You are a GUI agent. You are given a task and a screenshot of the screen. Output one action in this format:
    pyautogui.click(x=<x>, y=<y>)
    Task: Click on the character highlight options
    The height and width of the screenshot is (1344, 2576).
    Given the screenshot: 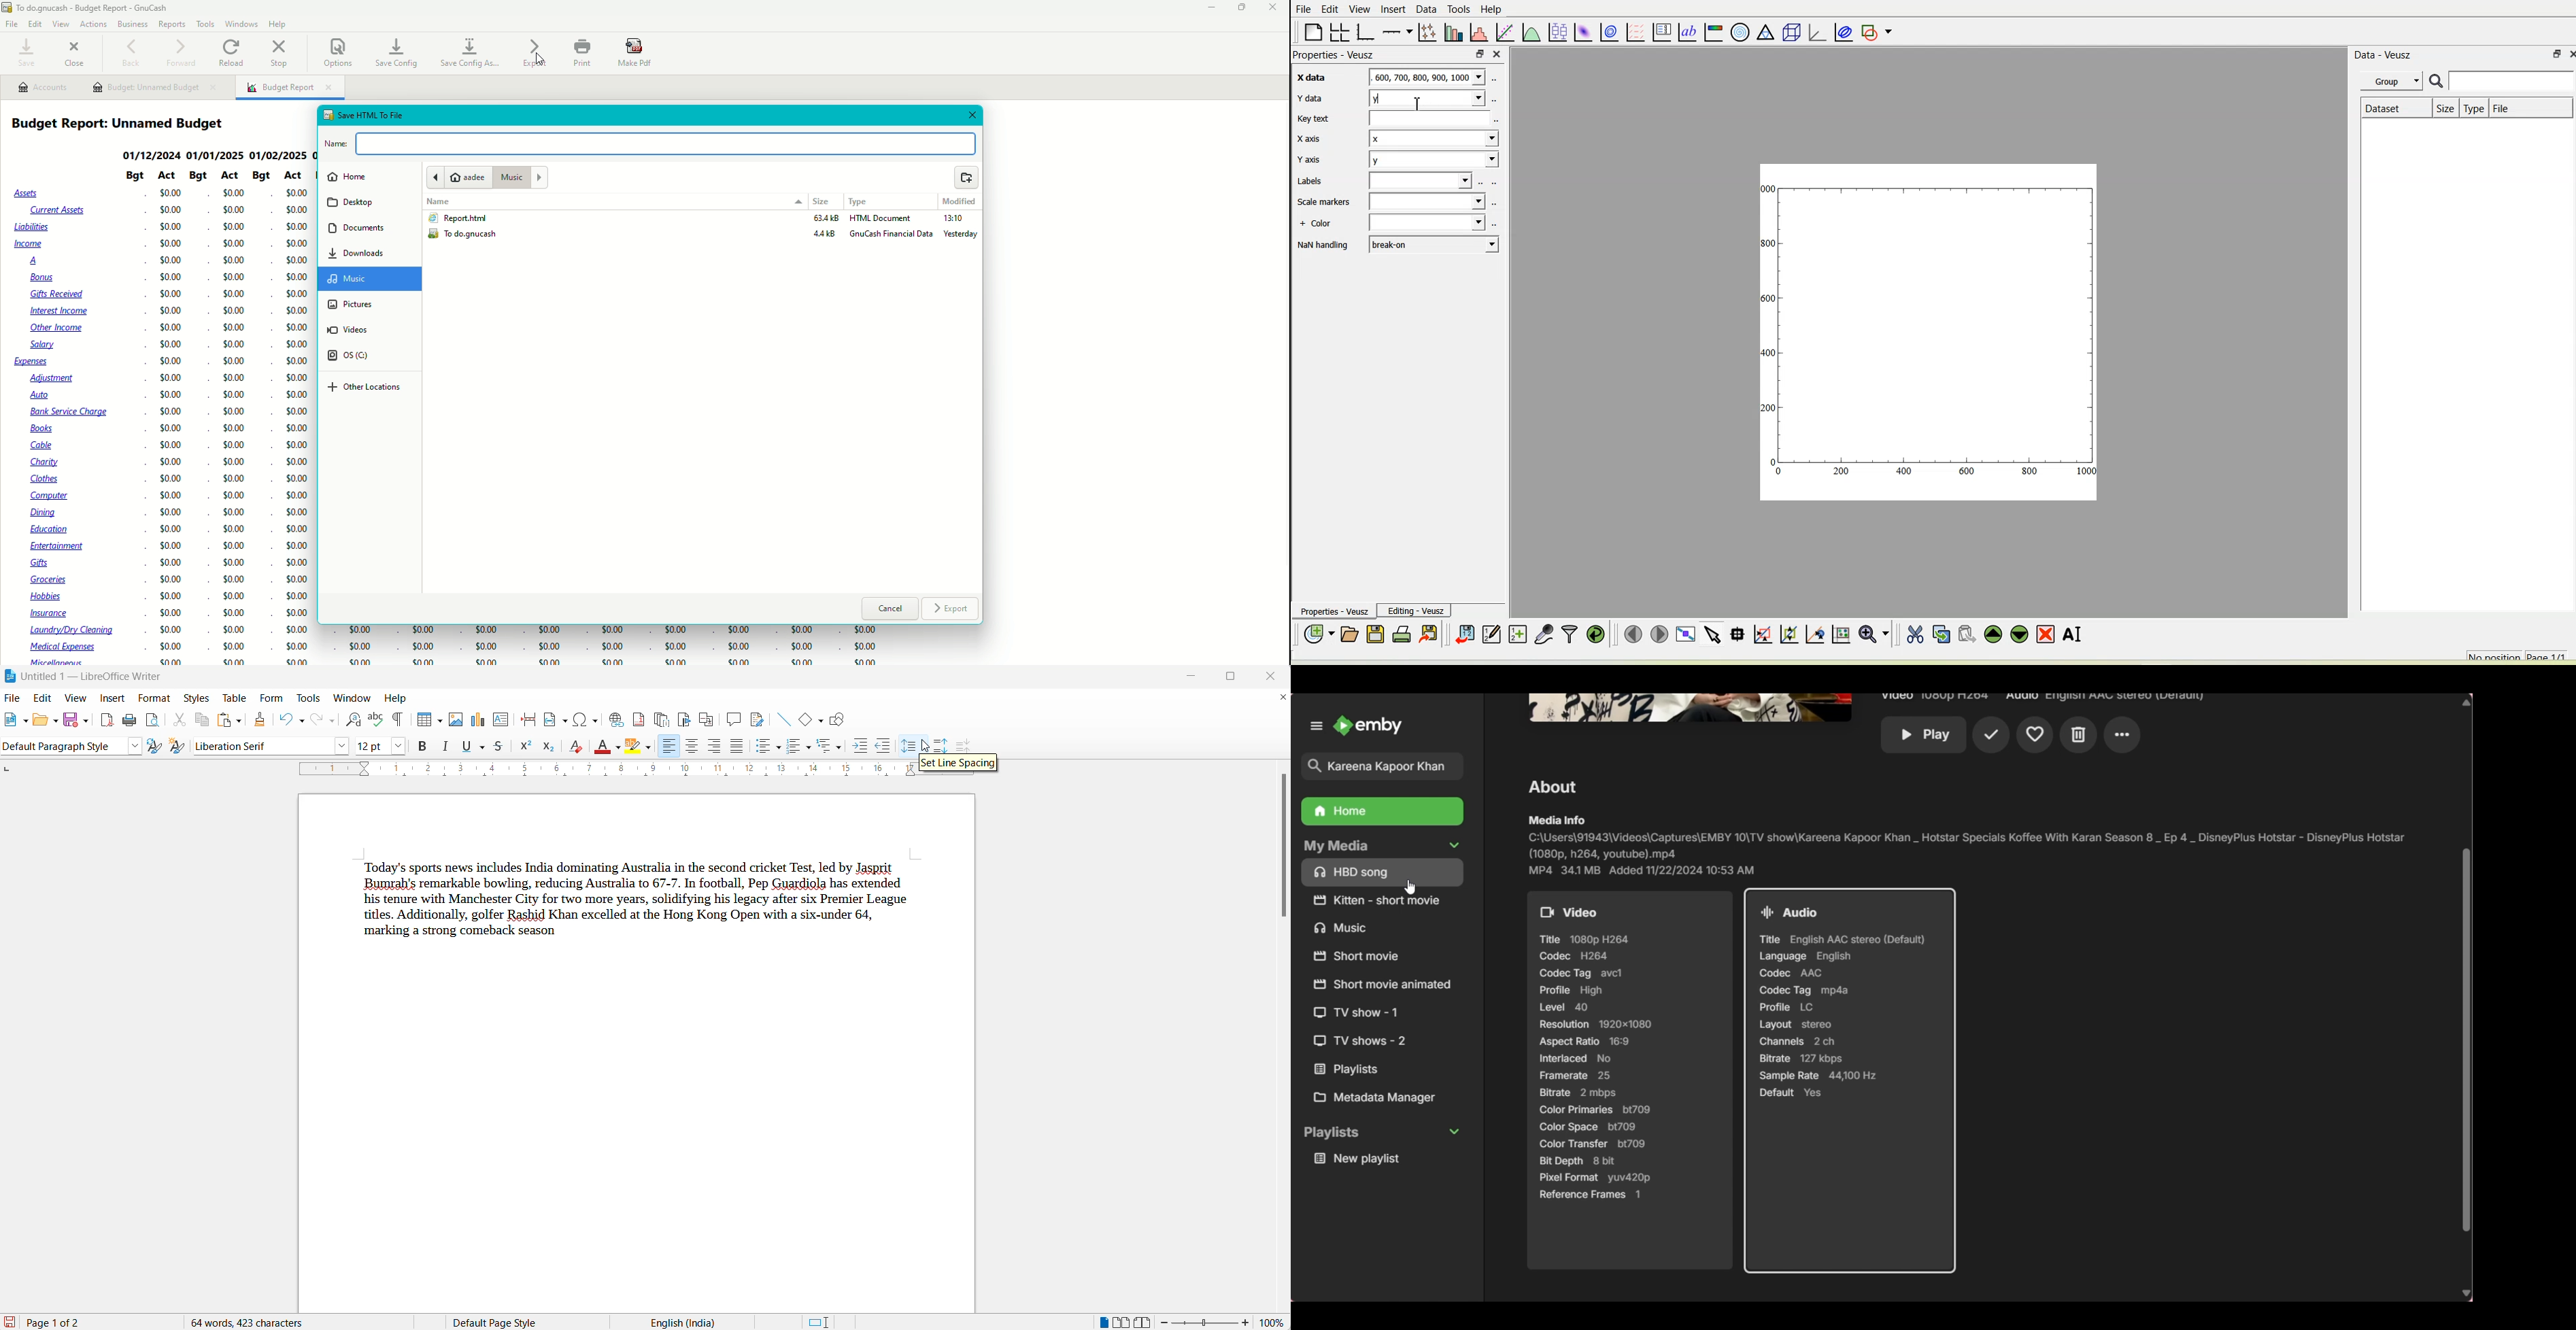 What is the action you would take?
    pyautogui.click(x=648, y=749)
    